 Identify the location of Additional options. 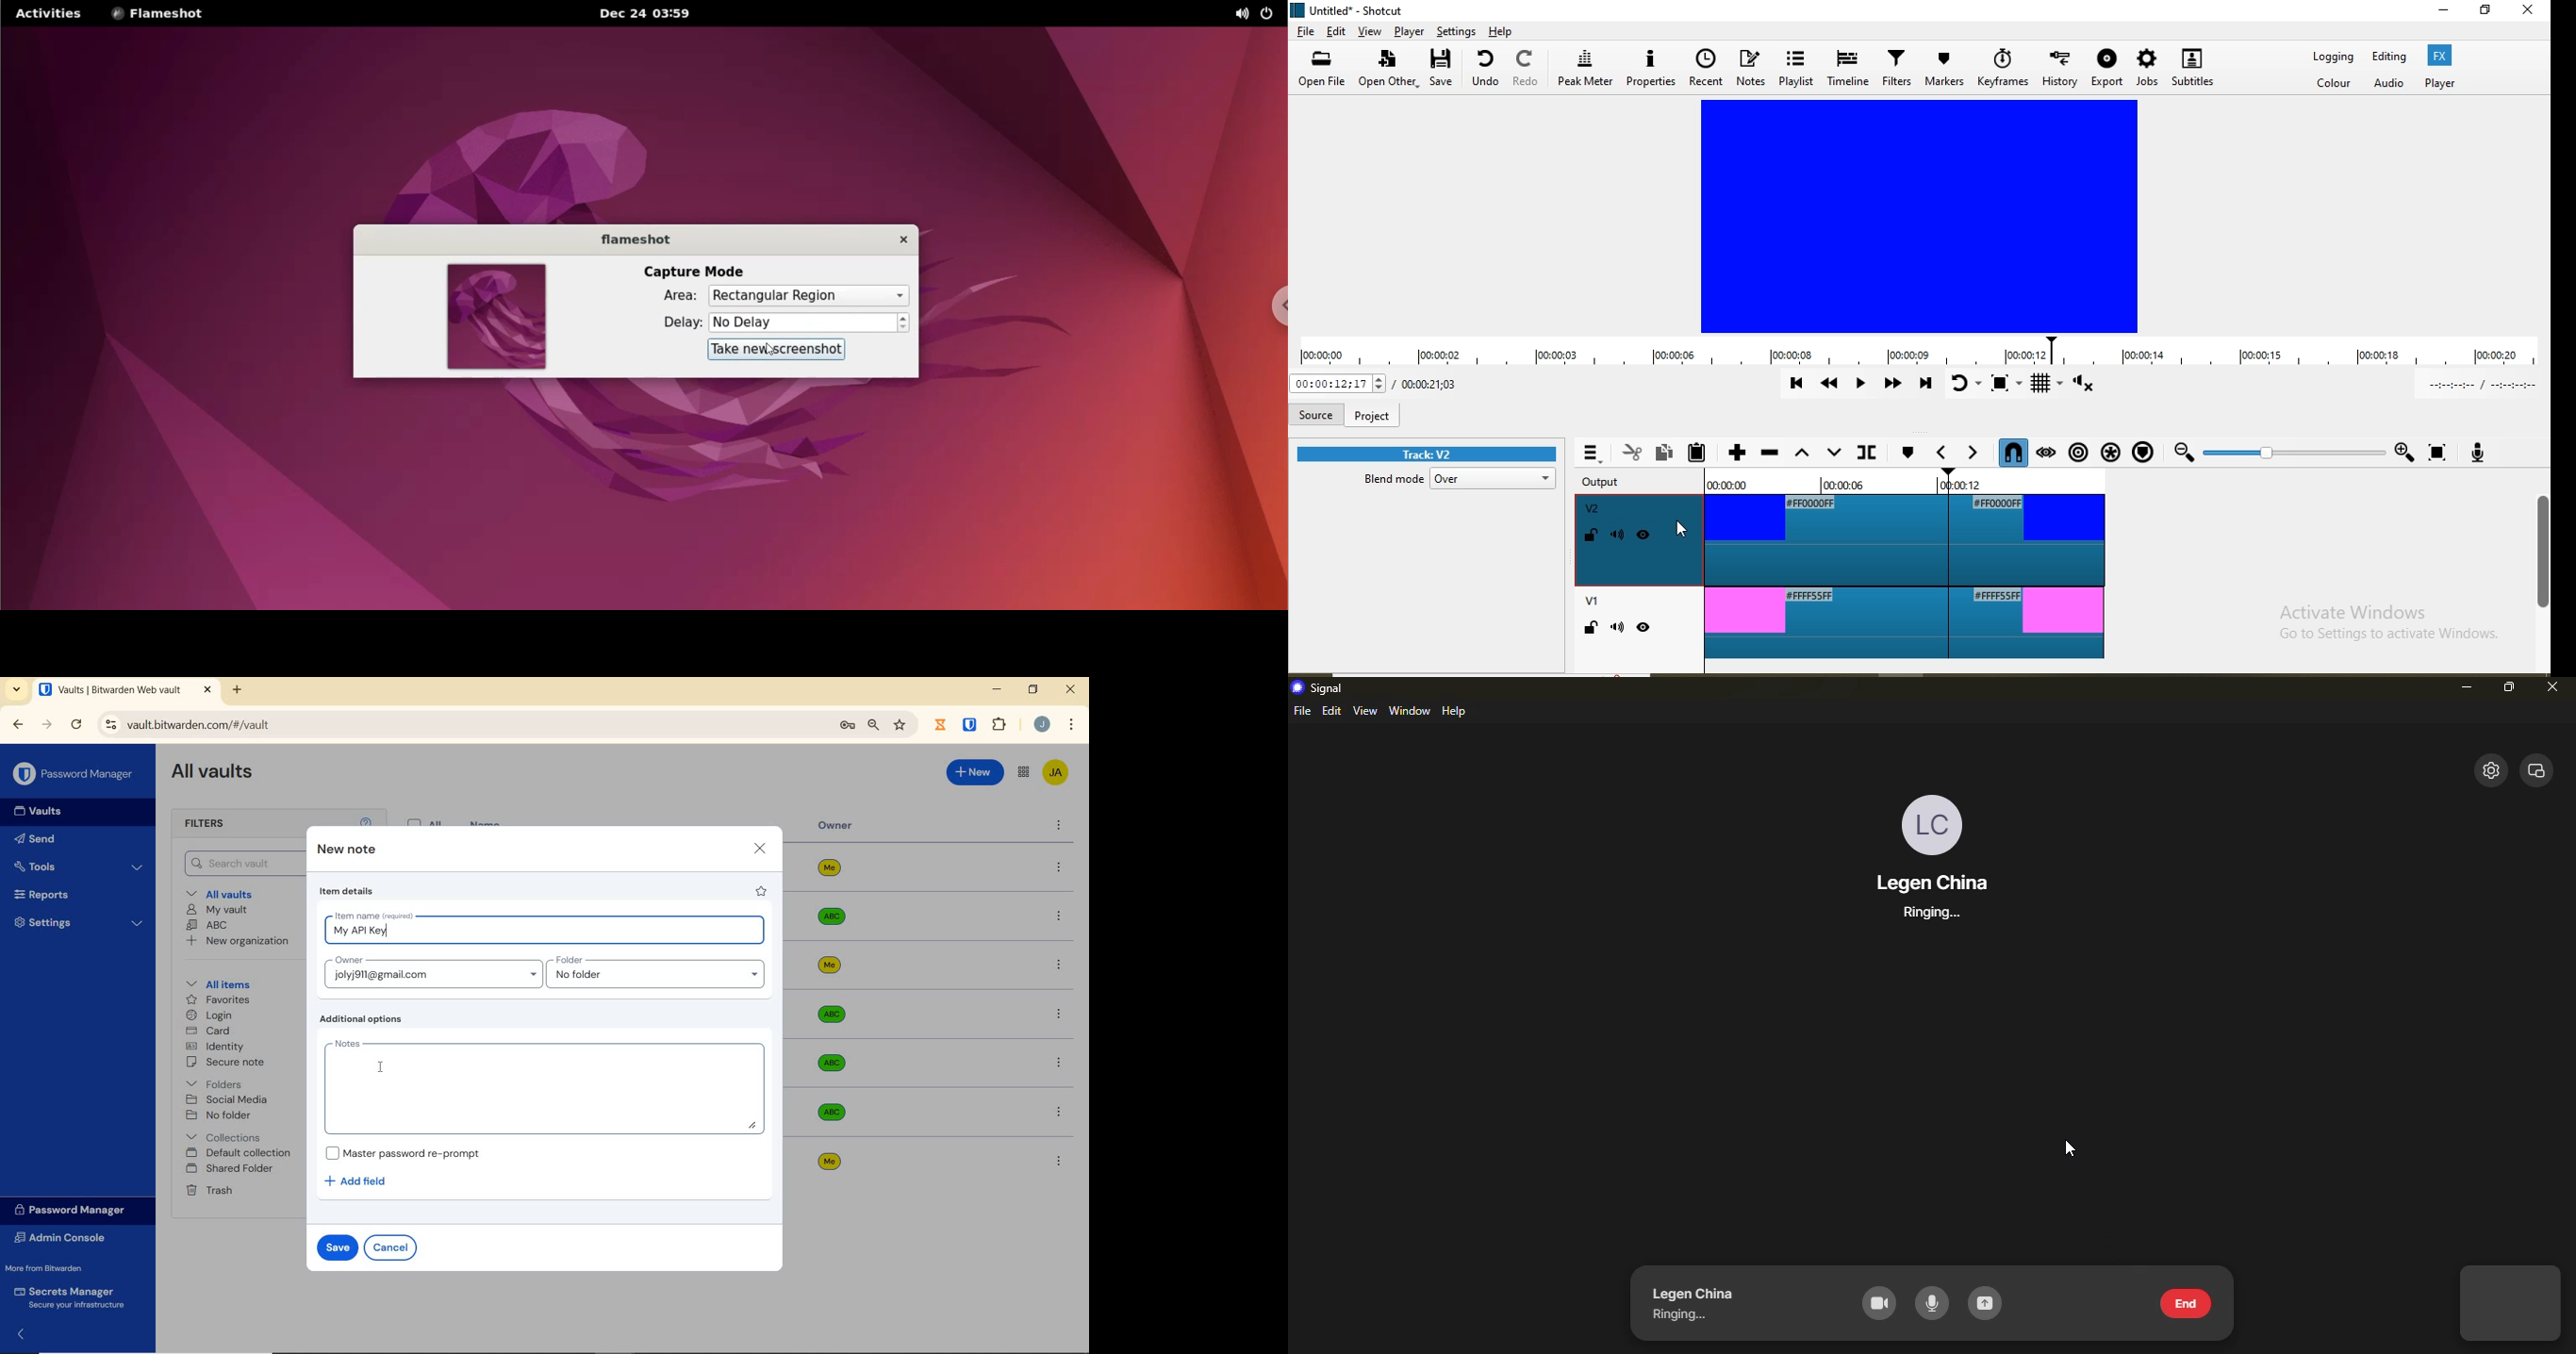
(364, 1020).